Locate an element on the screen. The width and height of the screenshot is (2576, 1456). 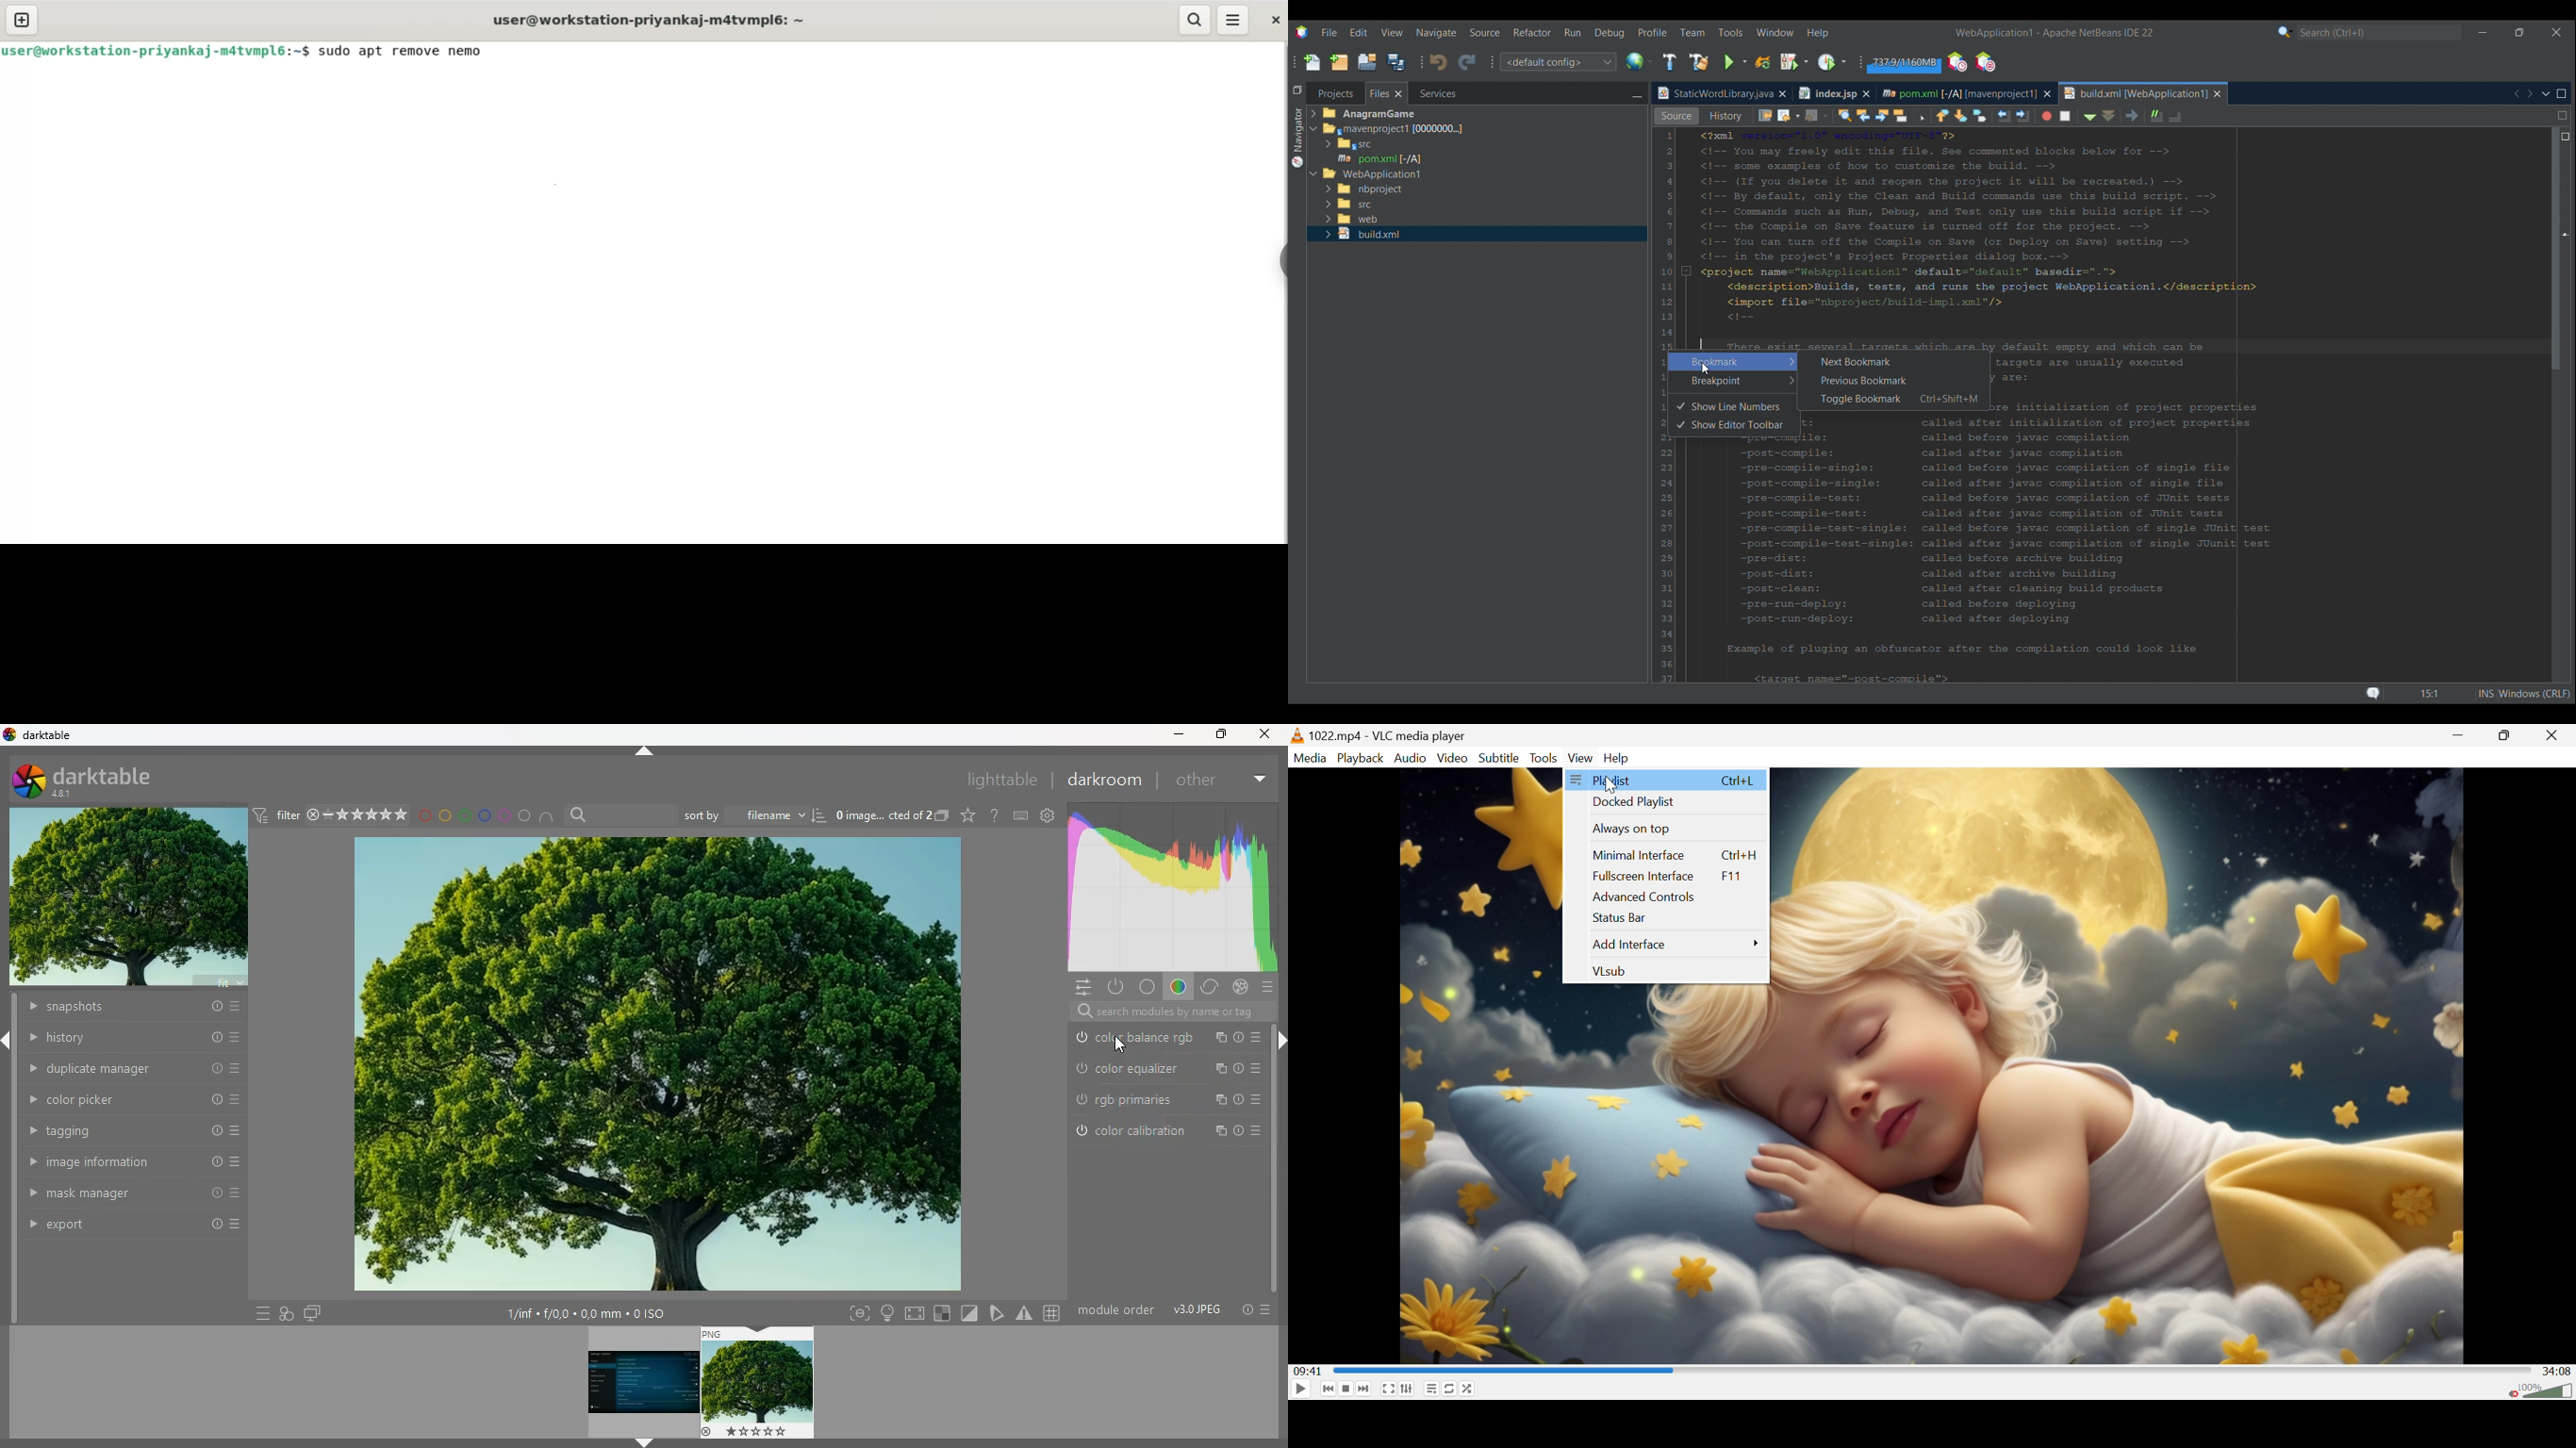
semi circle is located at coordinates (552, 819).